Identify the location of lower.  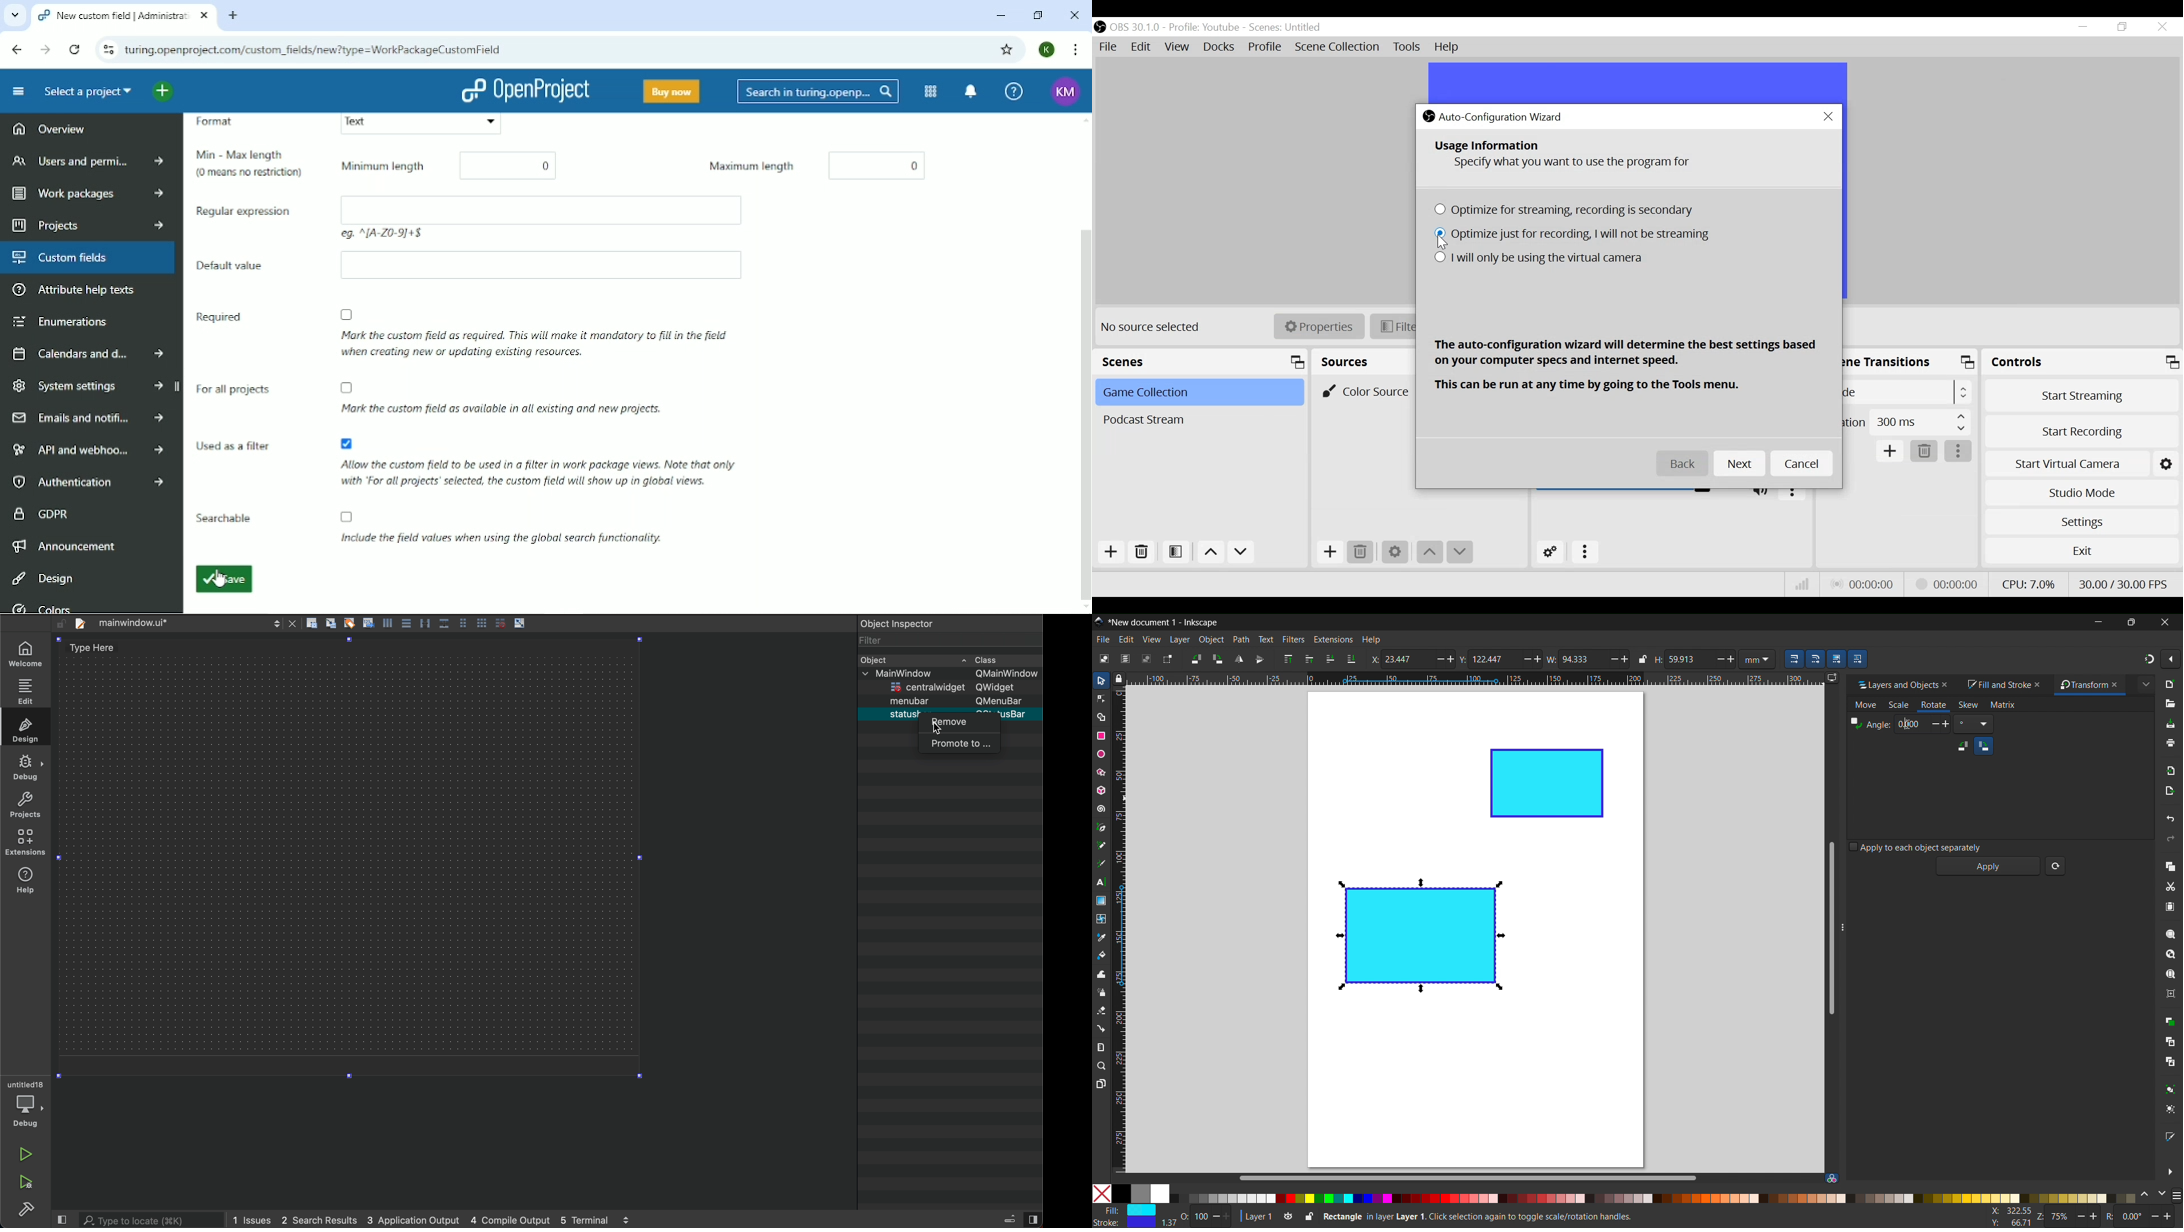
(1330, 658).